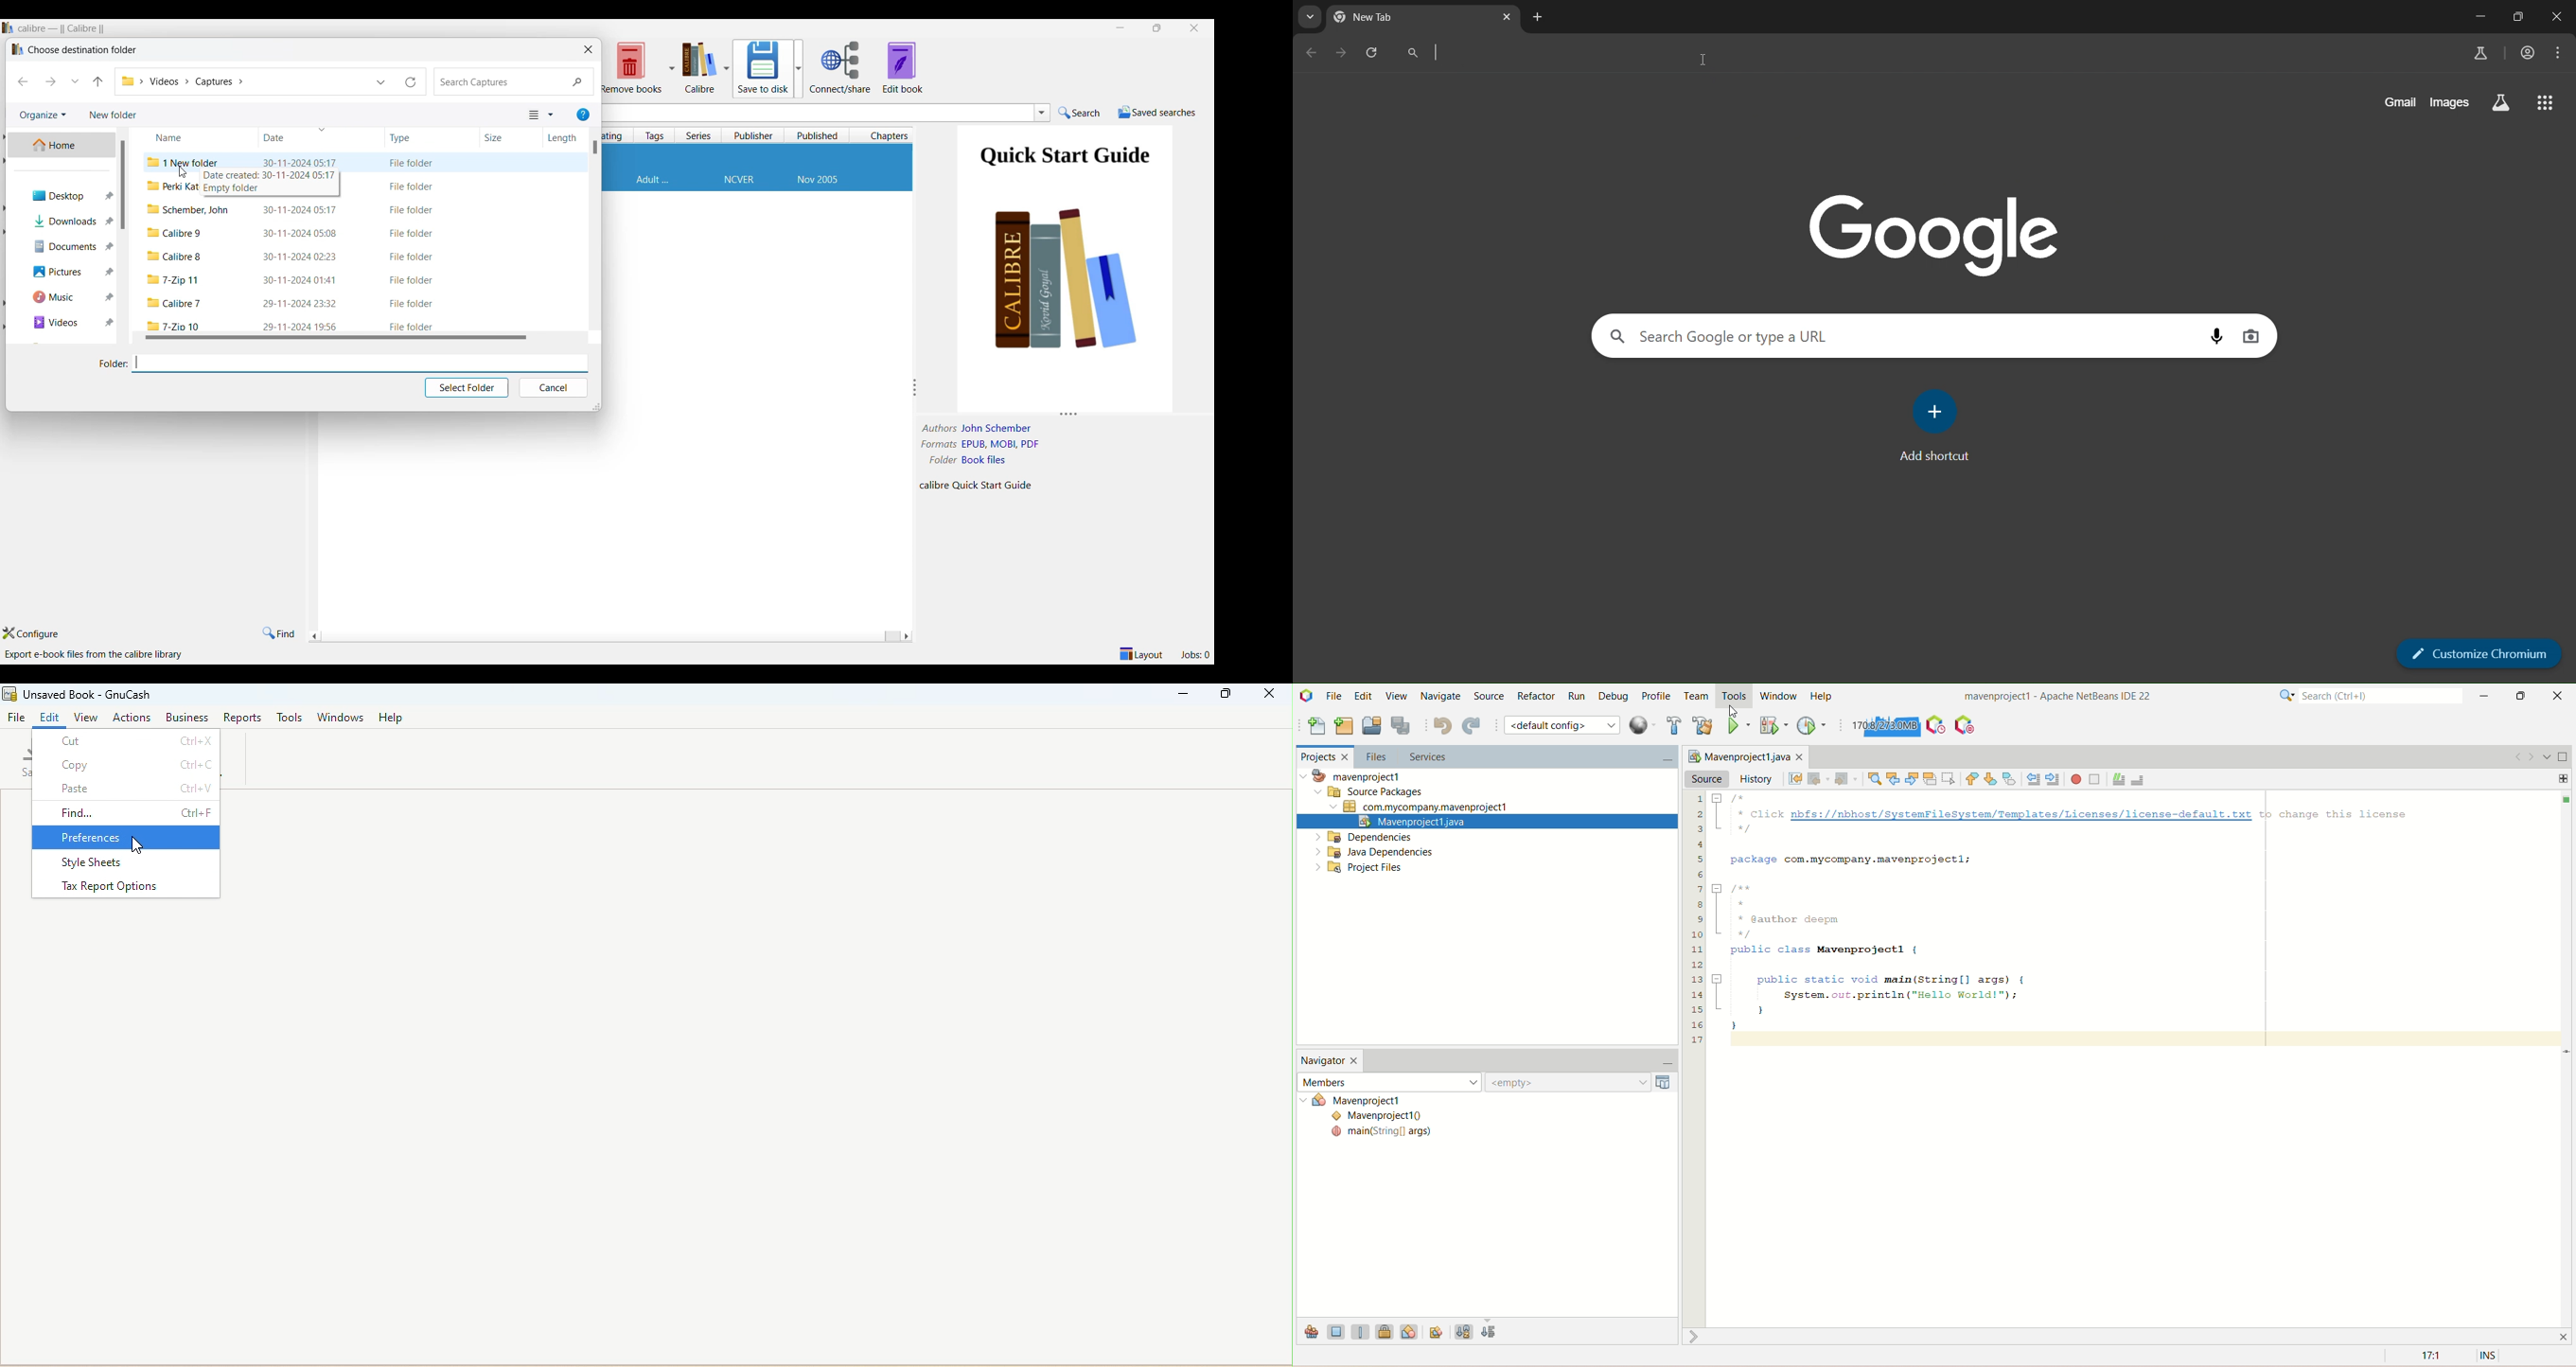  I want to click on Layout settings, so click(1142, 654).